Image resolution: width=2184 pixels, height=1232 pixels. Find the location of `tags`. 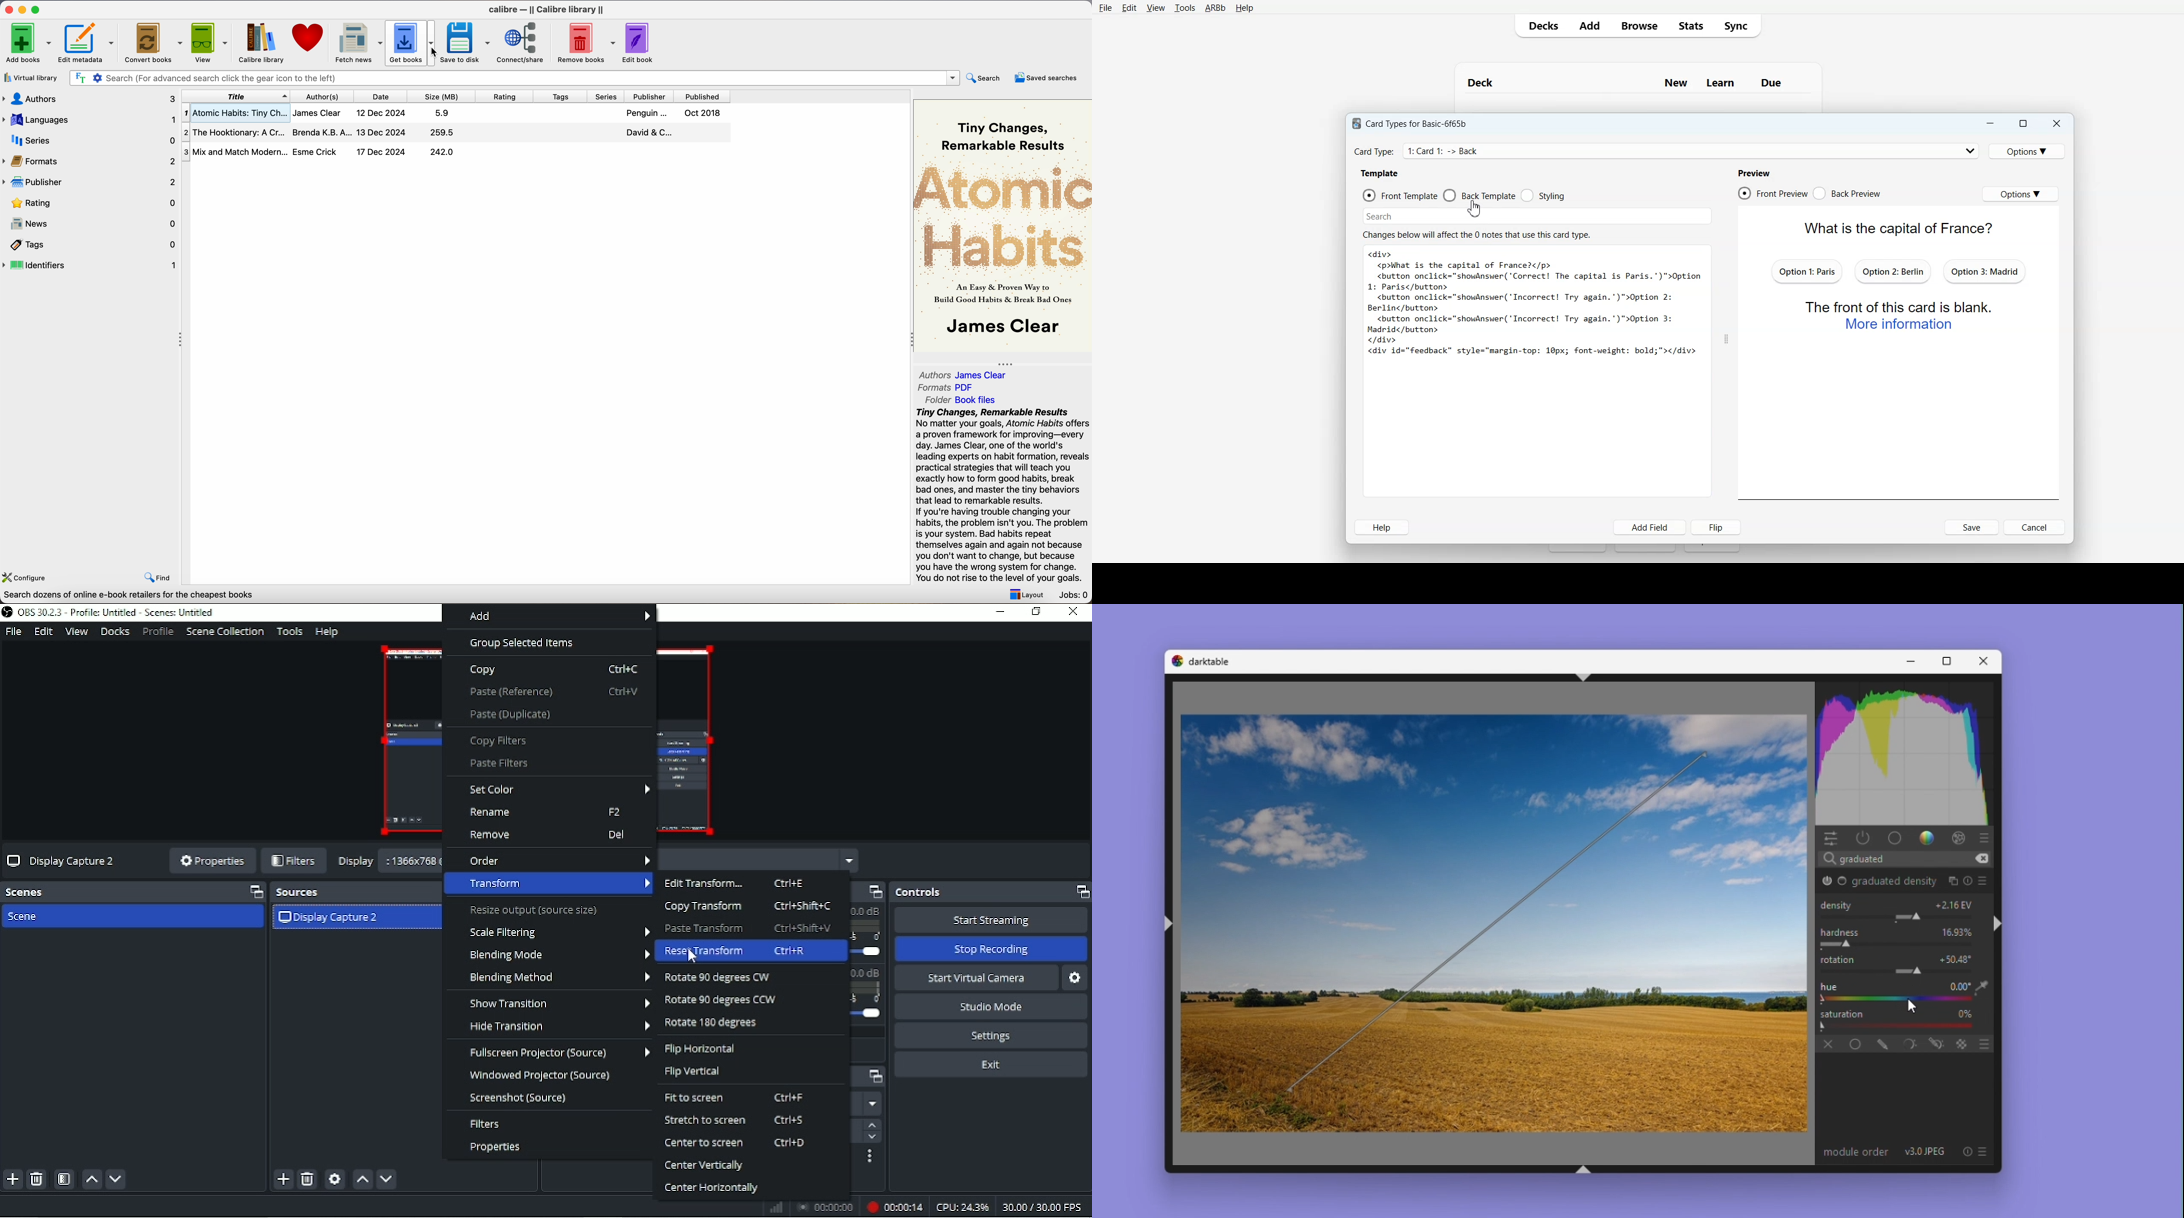

tags is located at coordinates (562, 97).